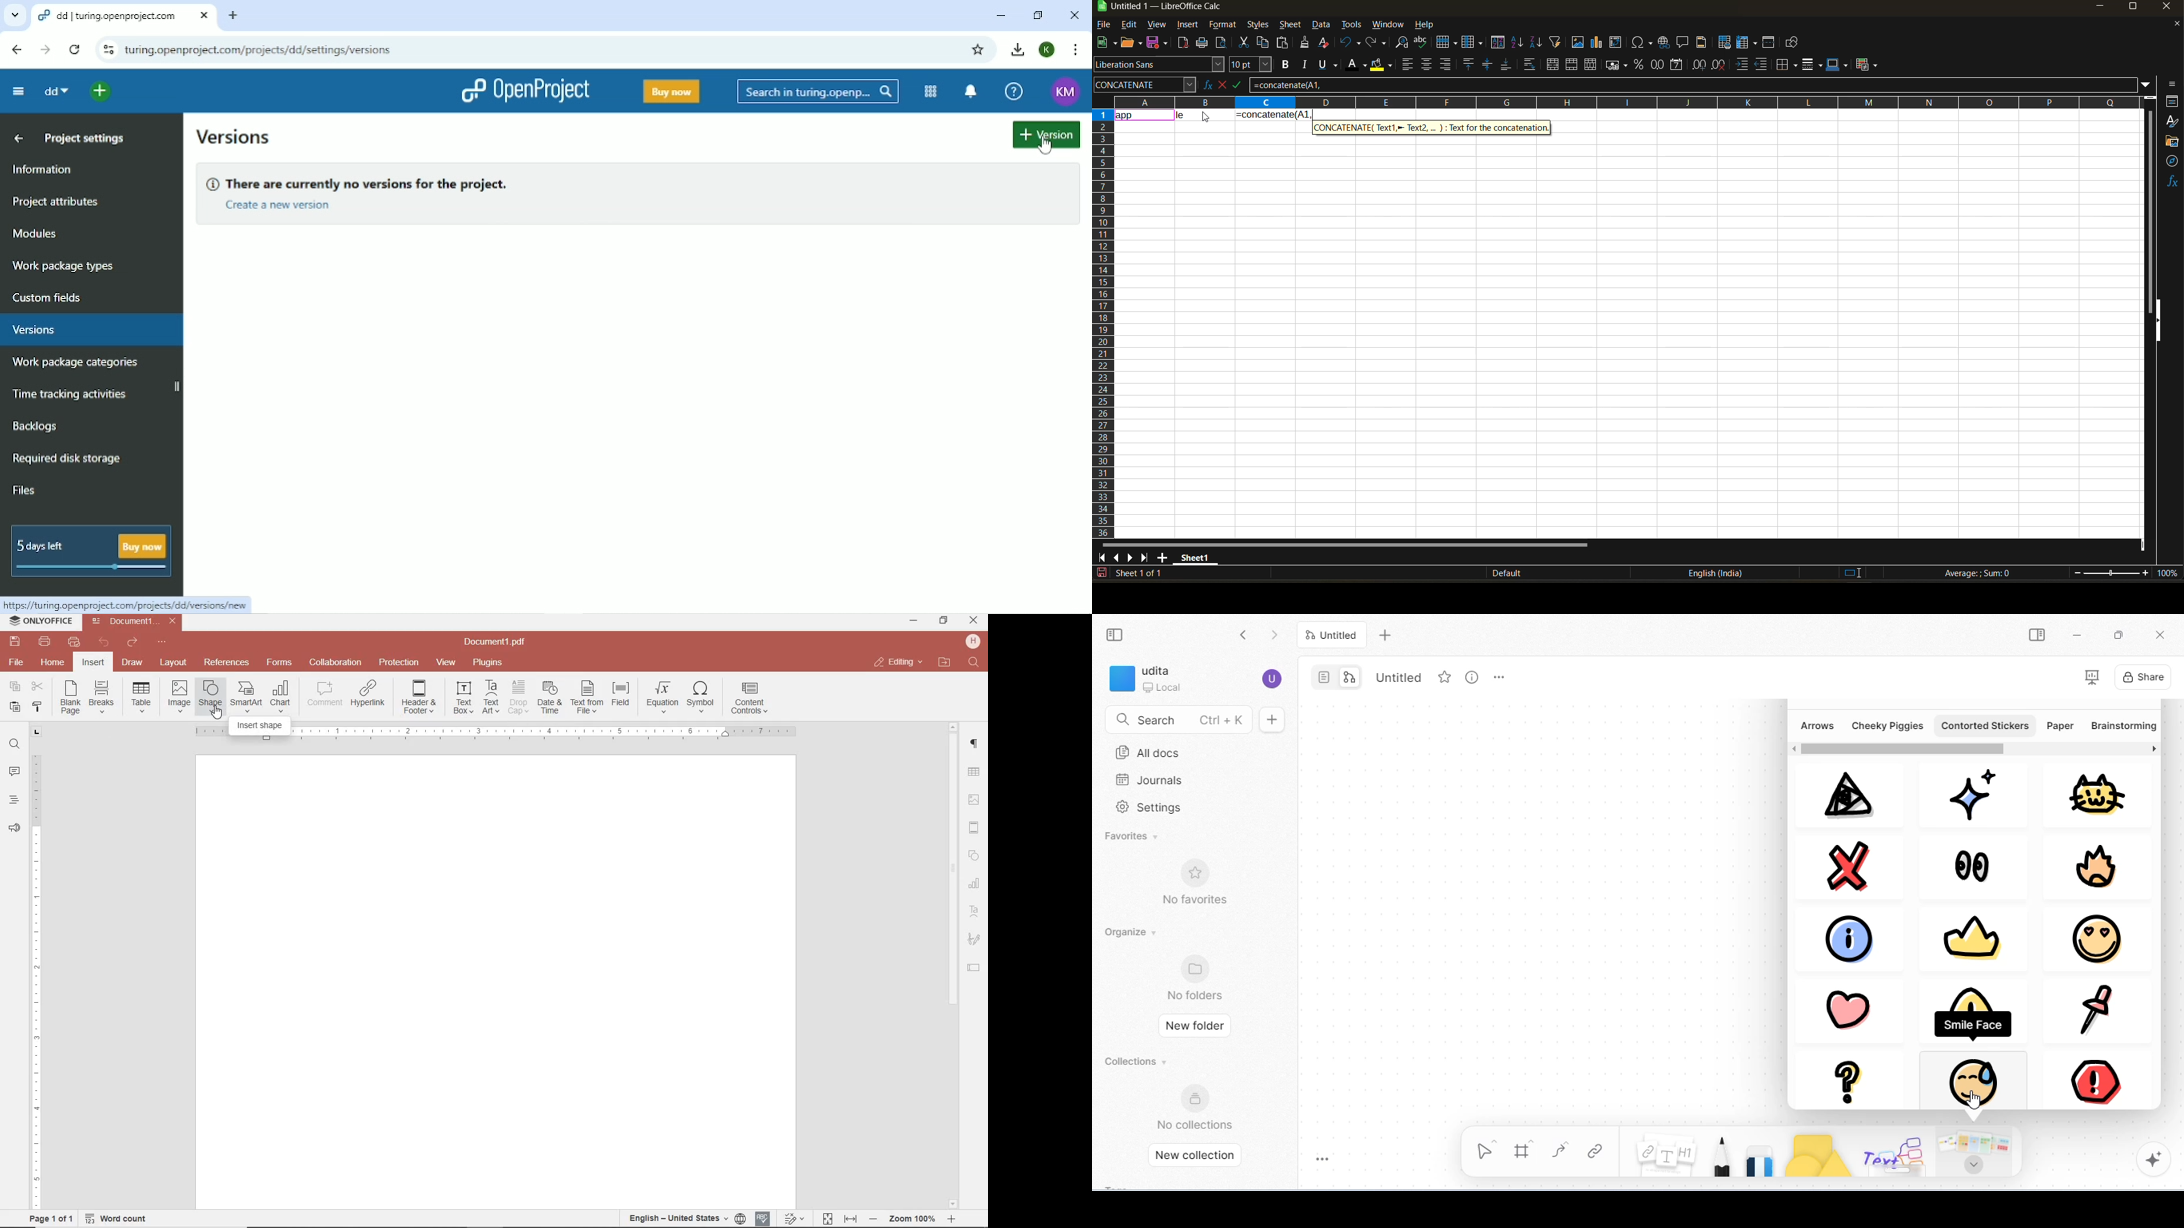 The width and height of the screenshot is (2184, 1232). Describe the element at coordinates (1273, 679) in the screenshot. I see `account` at that location.